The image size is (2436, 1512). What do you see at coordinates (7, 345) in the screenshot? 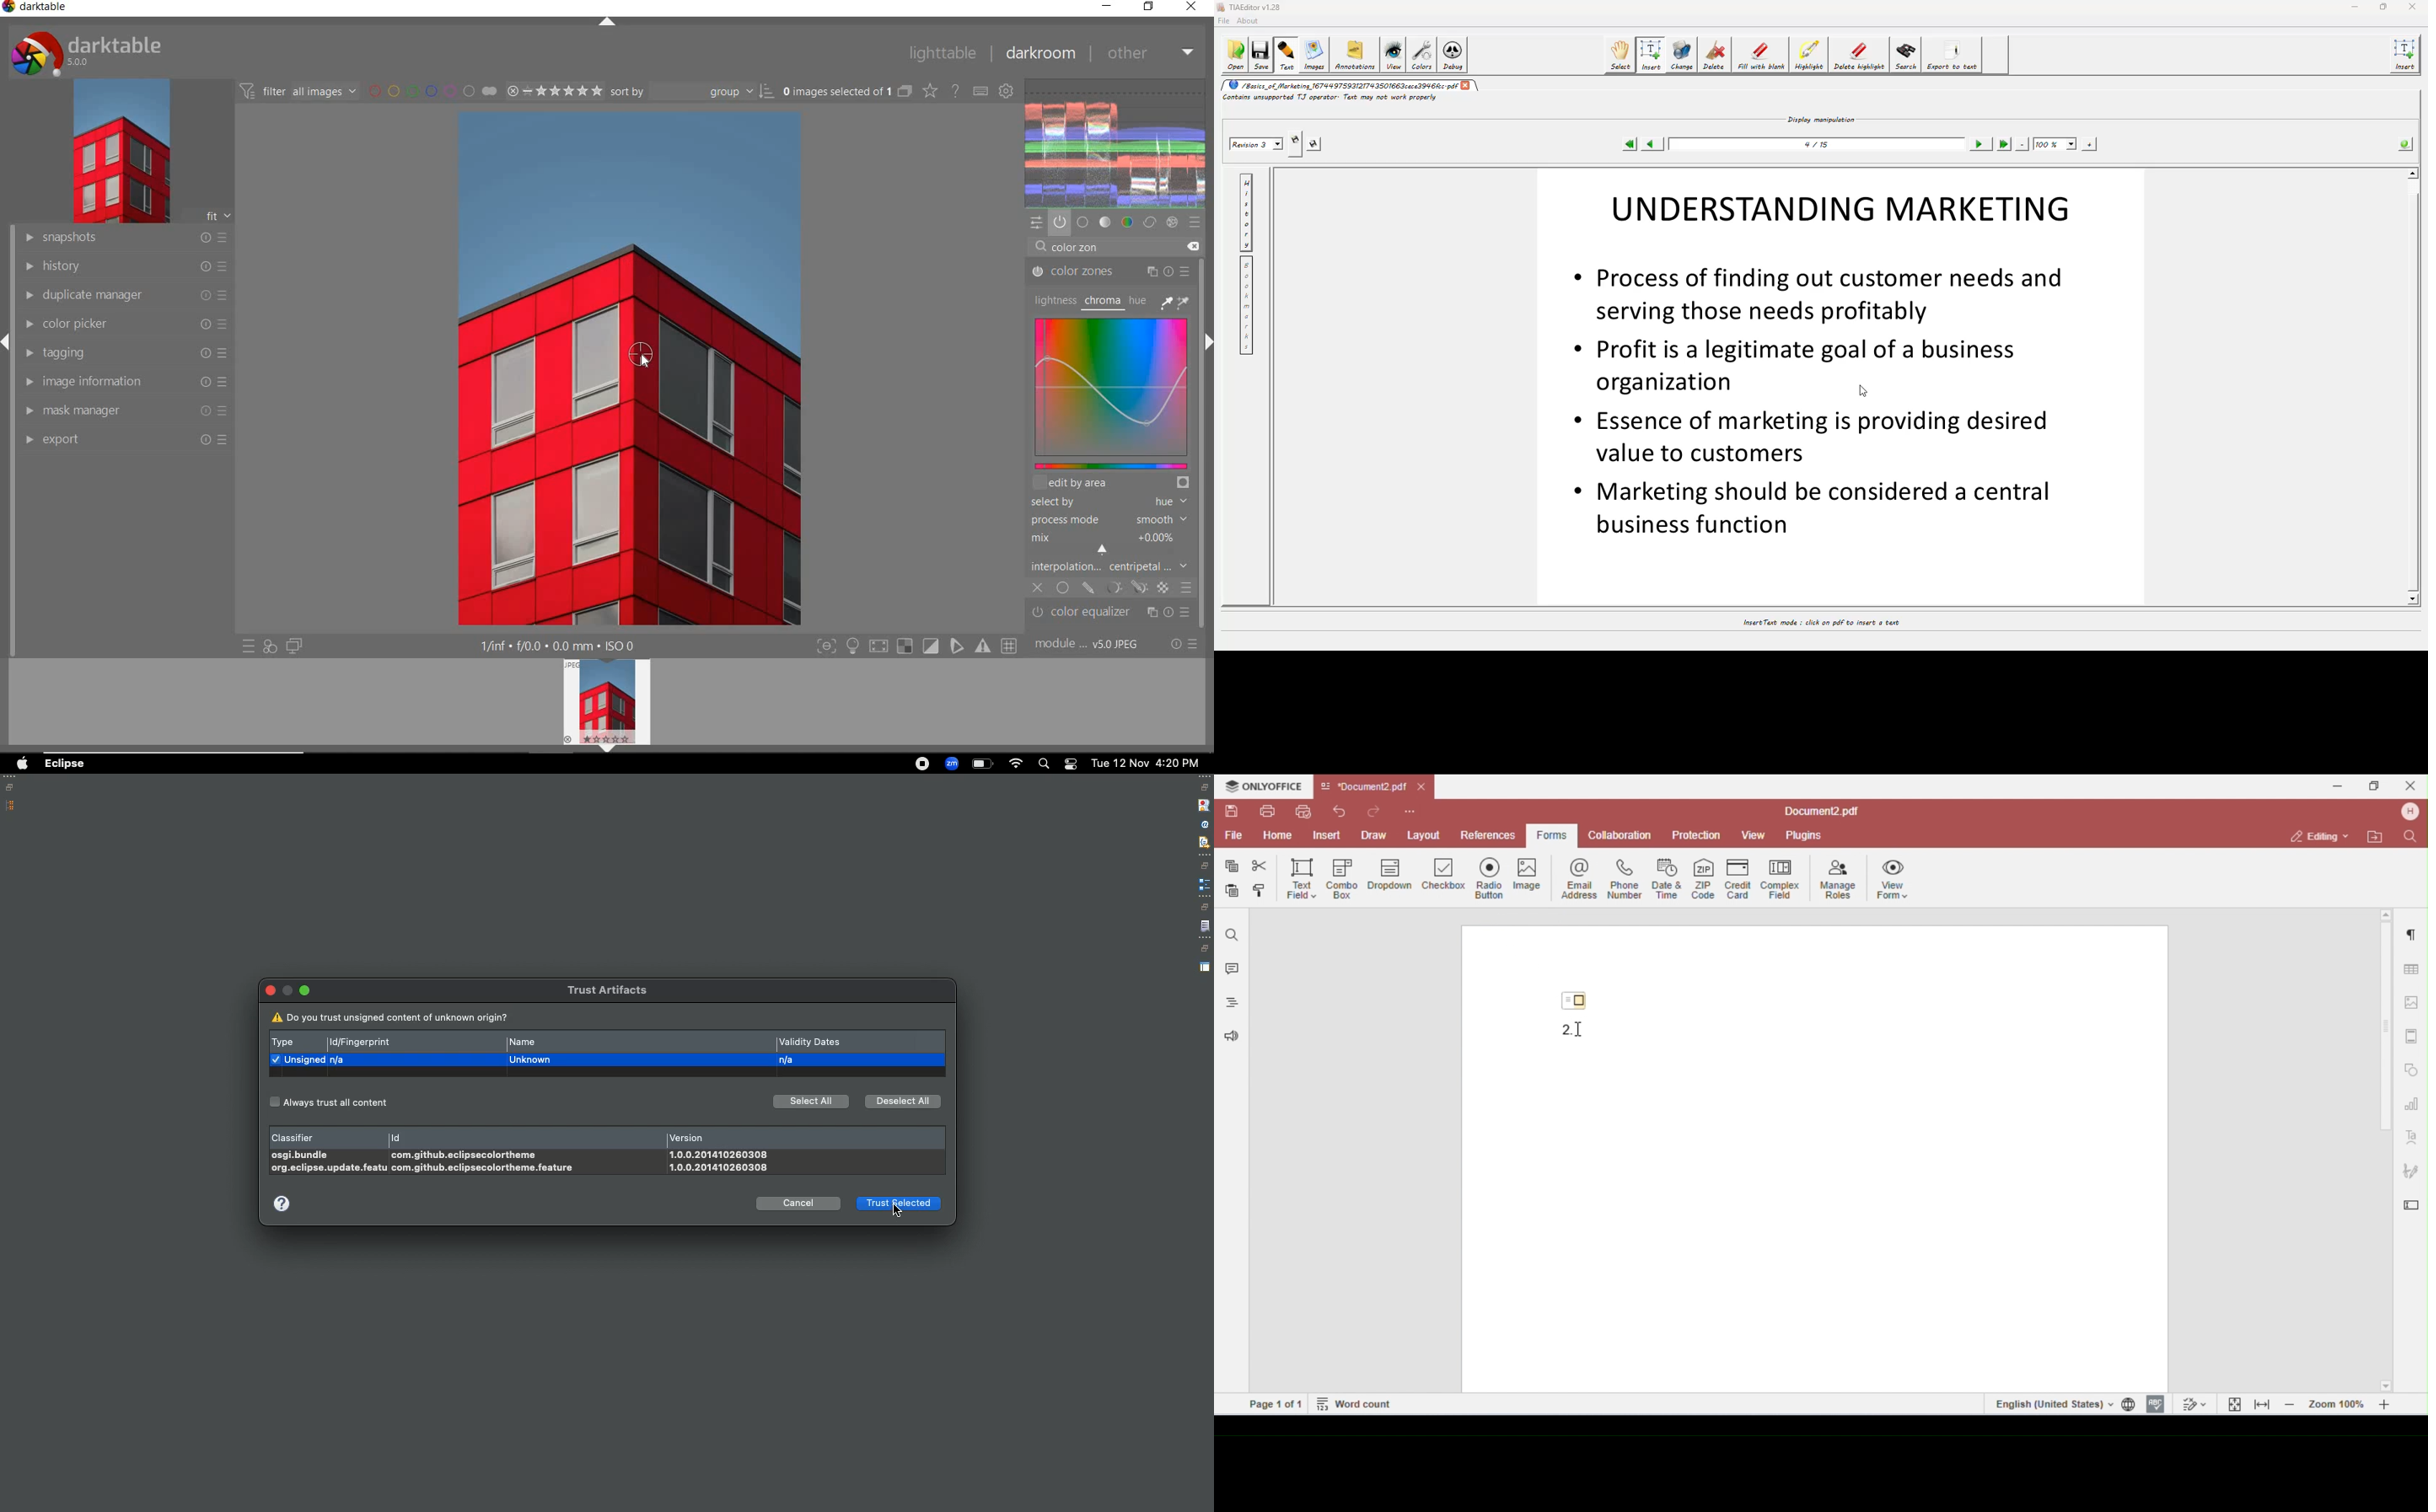
I see `expand/collapse` at bounding box center [7, 345].